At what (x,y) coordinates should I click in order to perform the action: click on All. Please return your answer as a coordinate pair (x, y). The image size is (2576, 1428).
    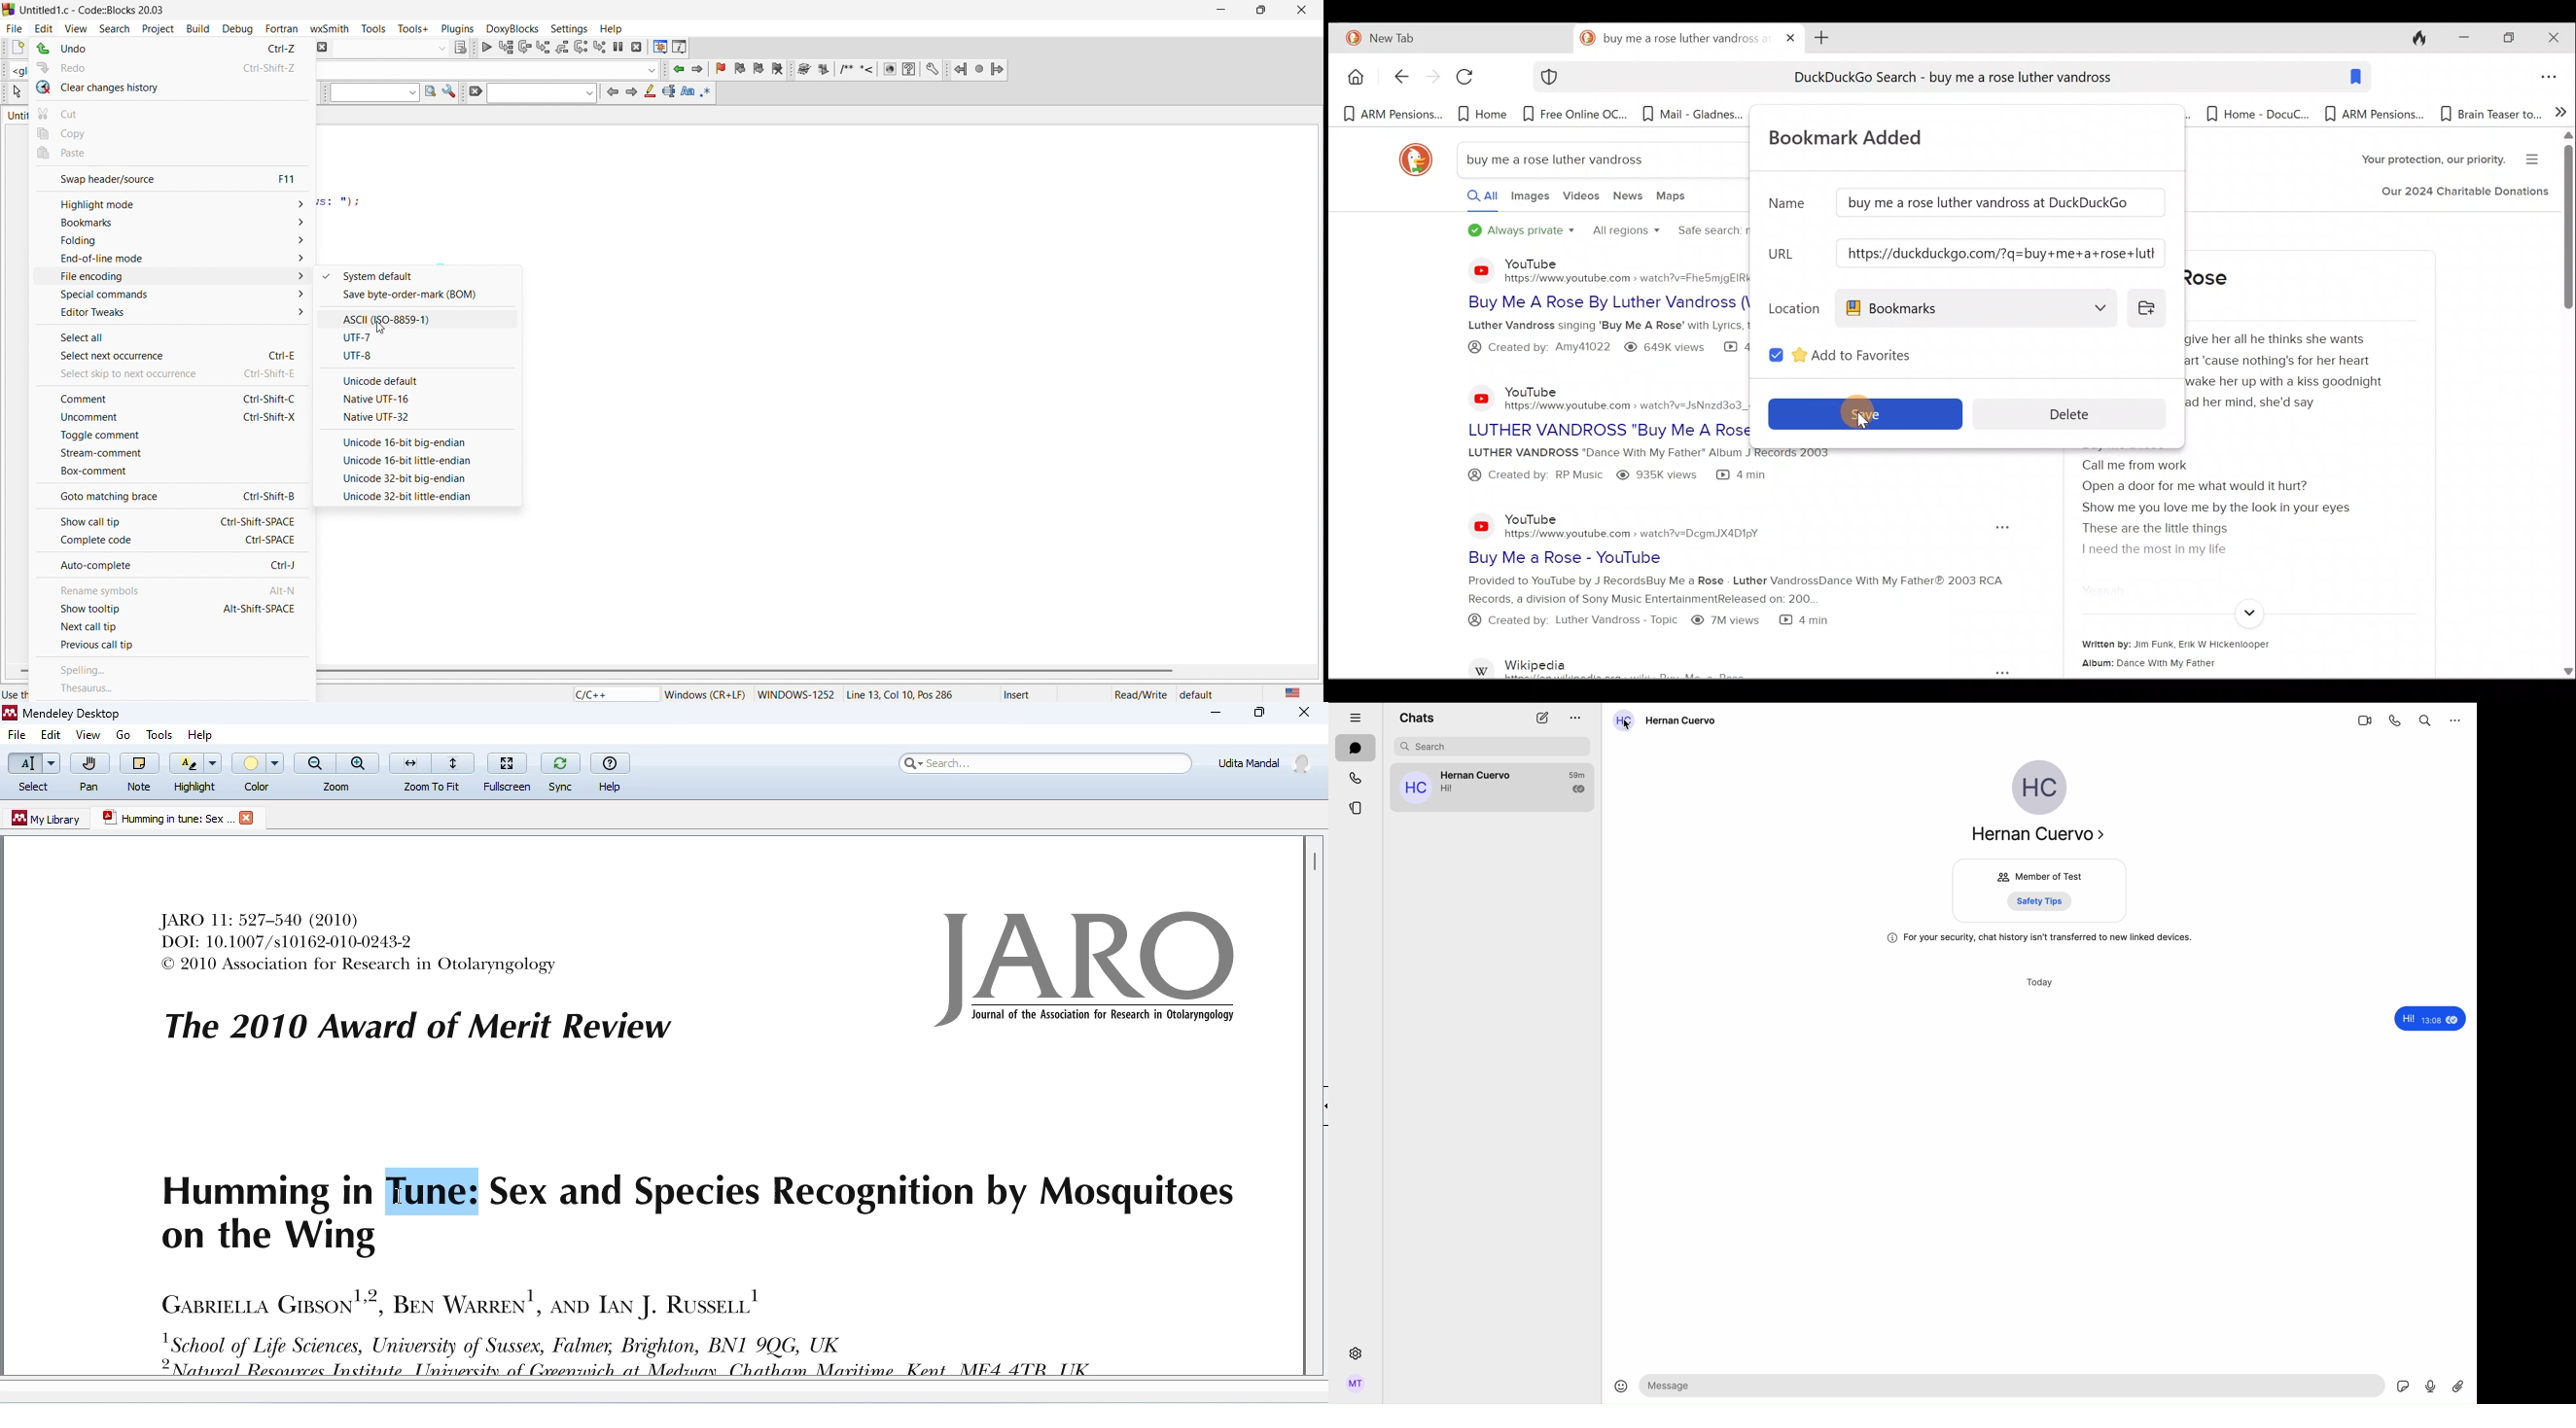
    Looking at the image, I should click on (1470, 199).